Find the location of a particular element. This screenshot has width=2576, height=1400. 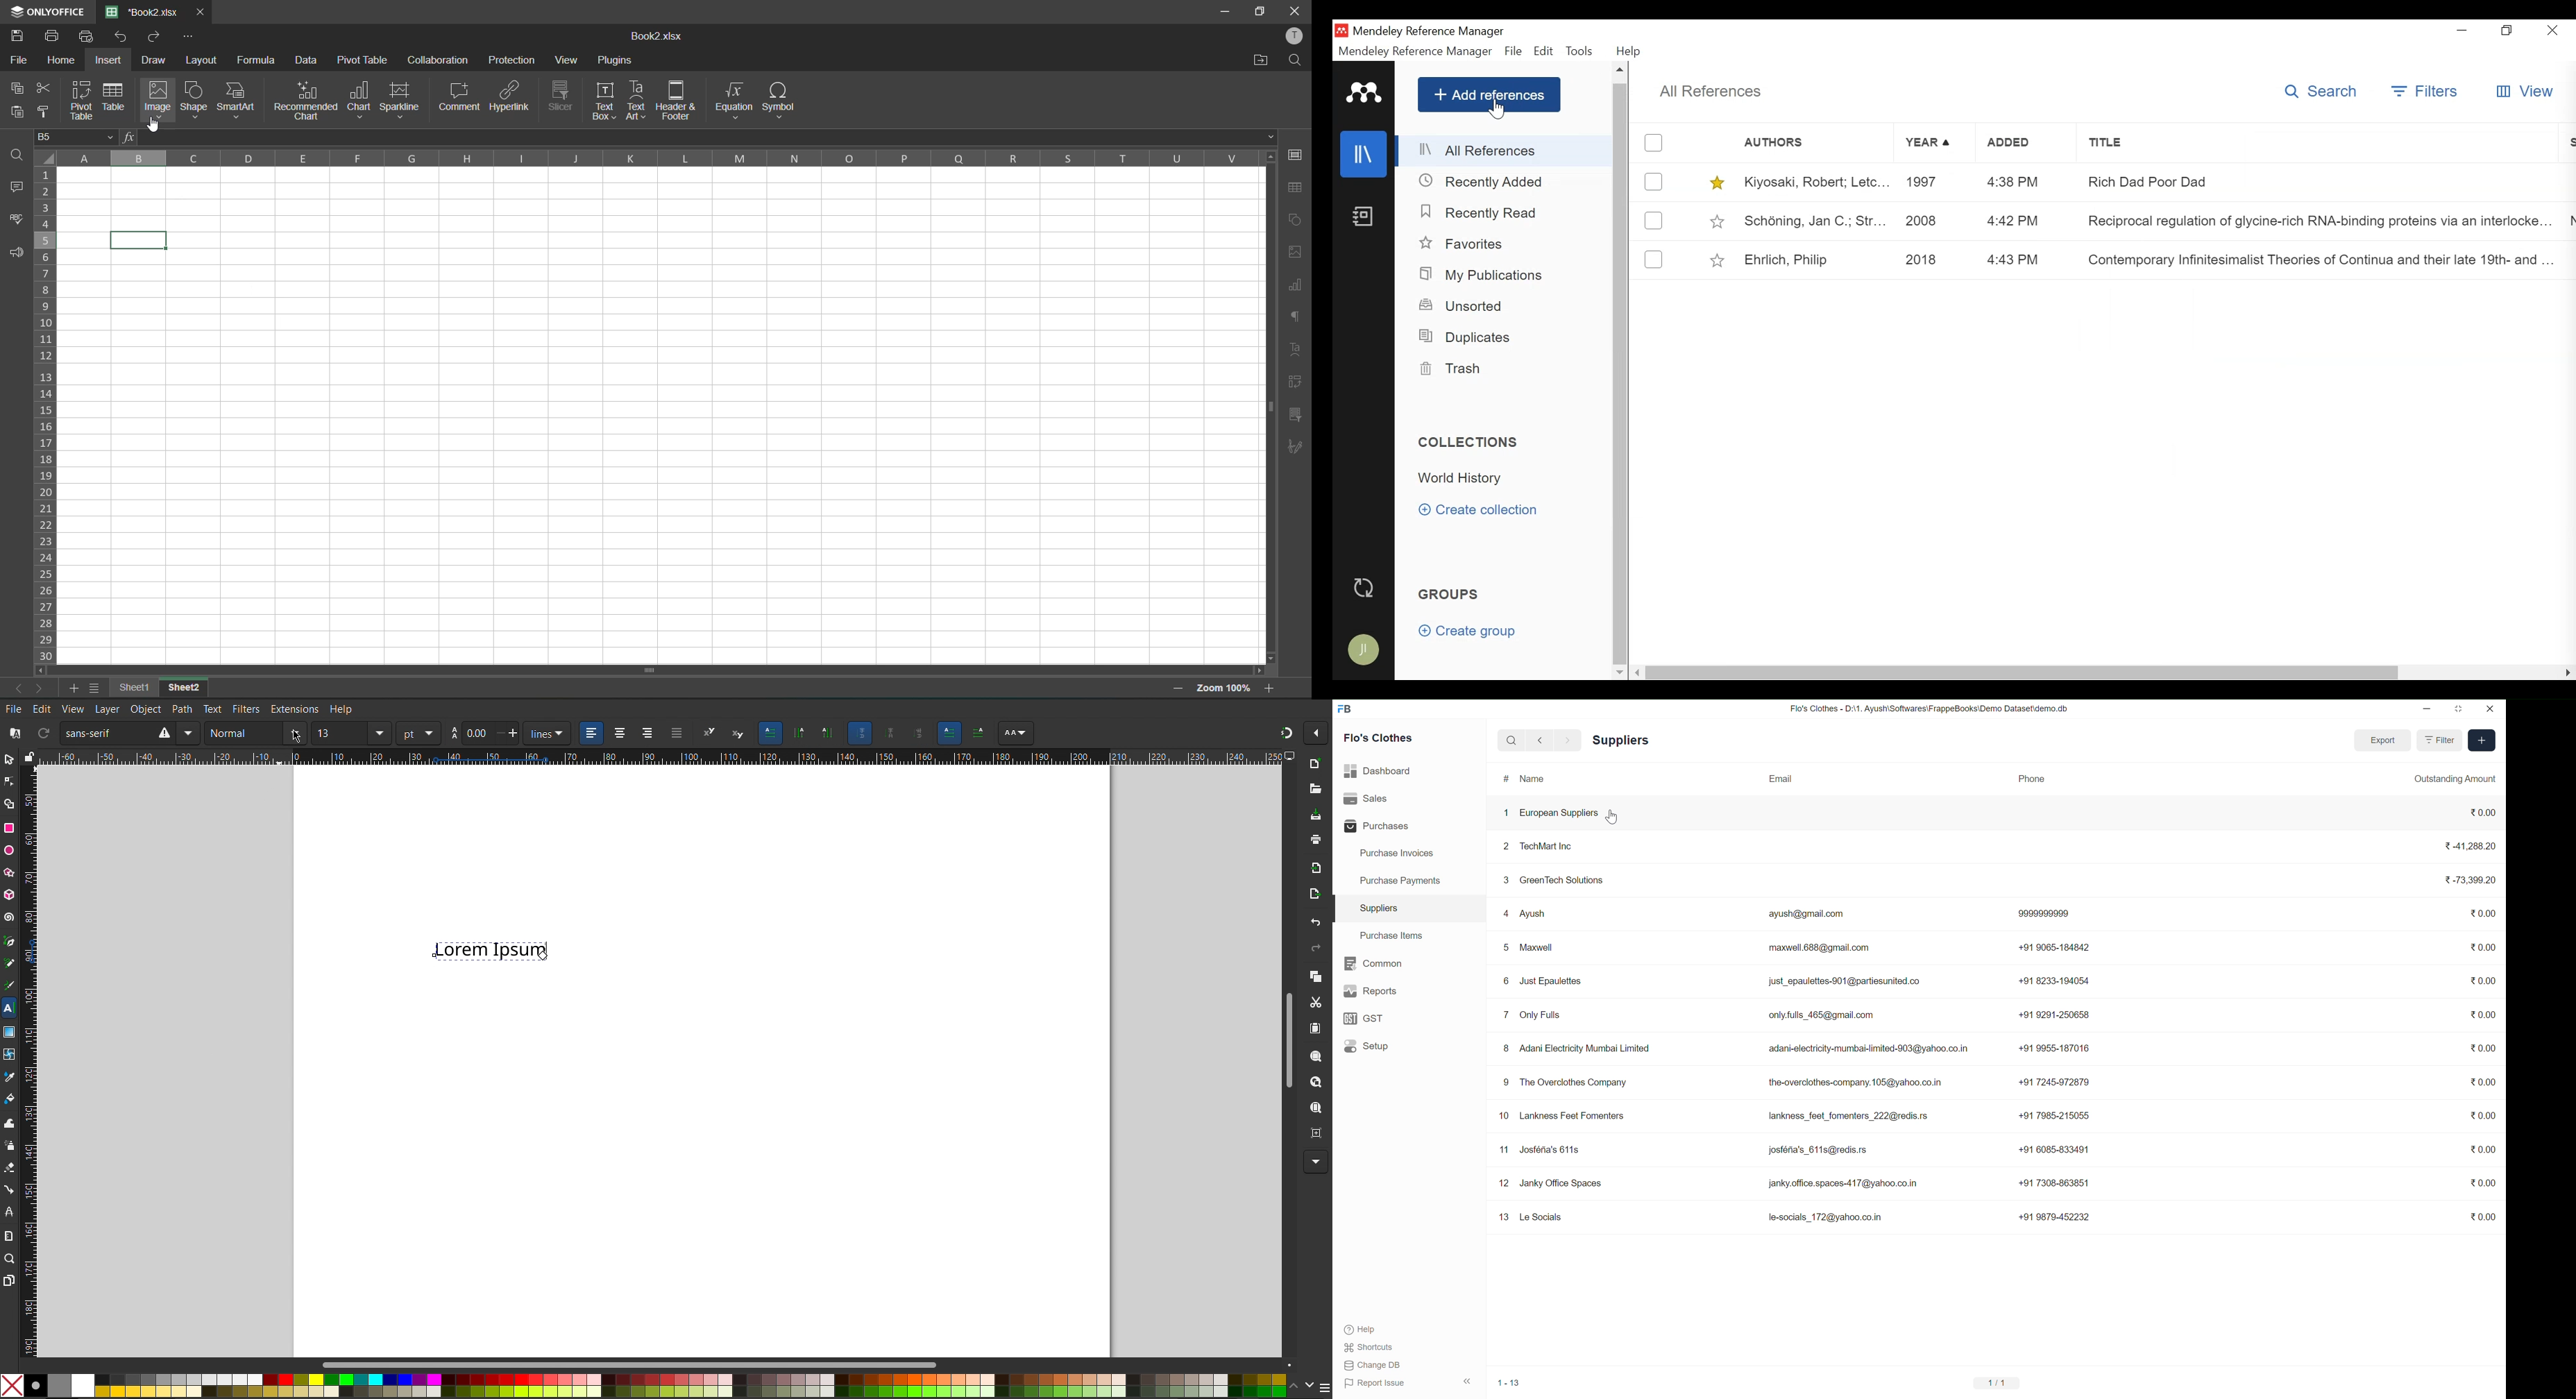

%0.00 is located at coordinates (2480, 1217).